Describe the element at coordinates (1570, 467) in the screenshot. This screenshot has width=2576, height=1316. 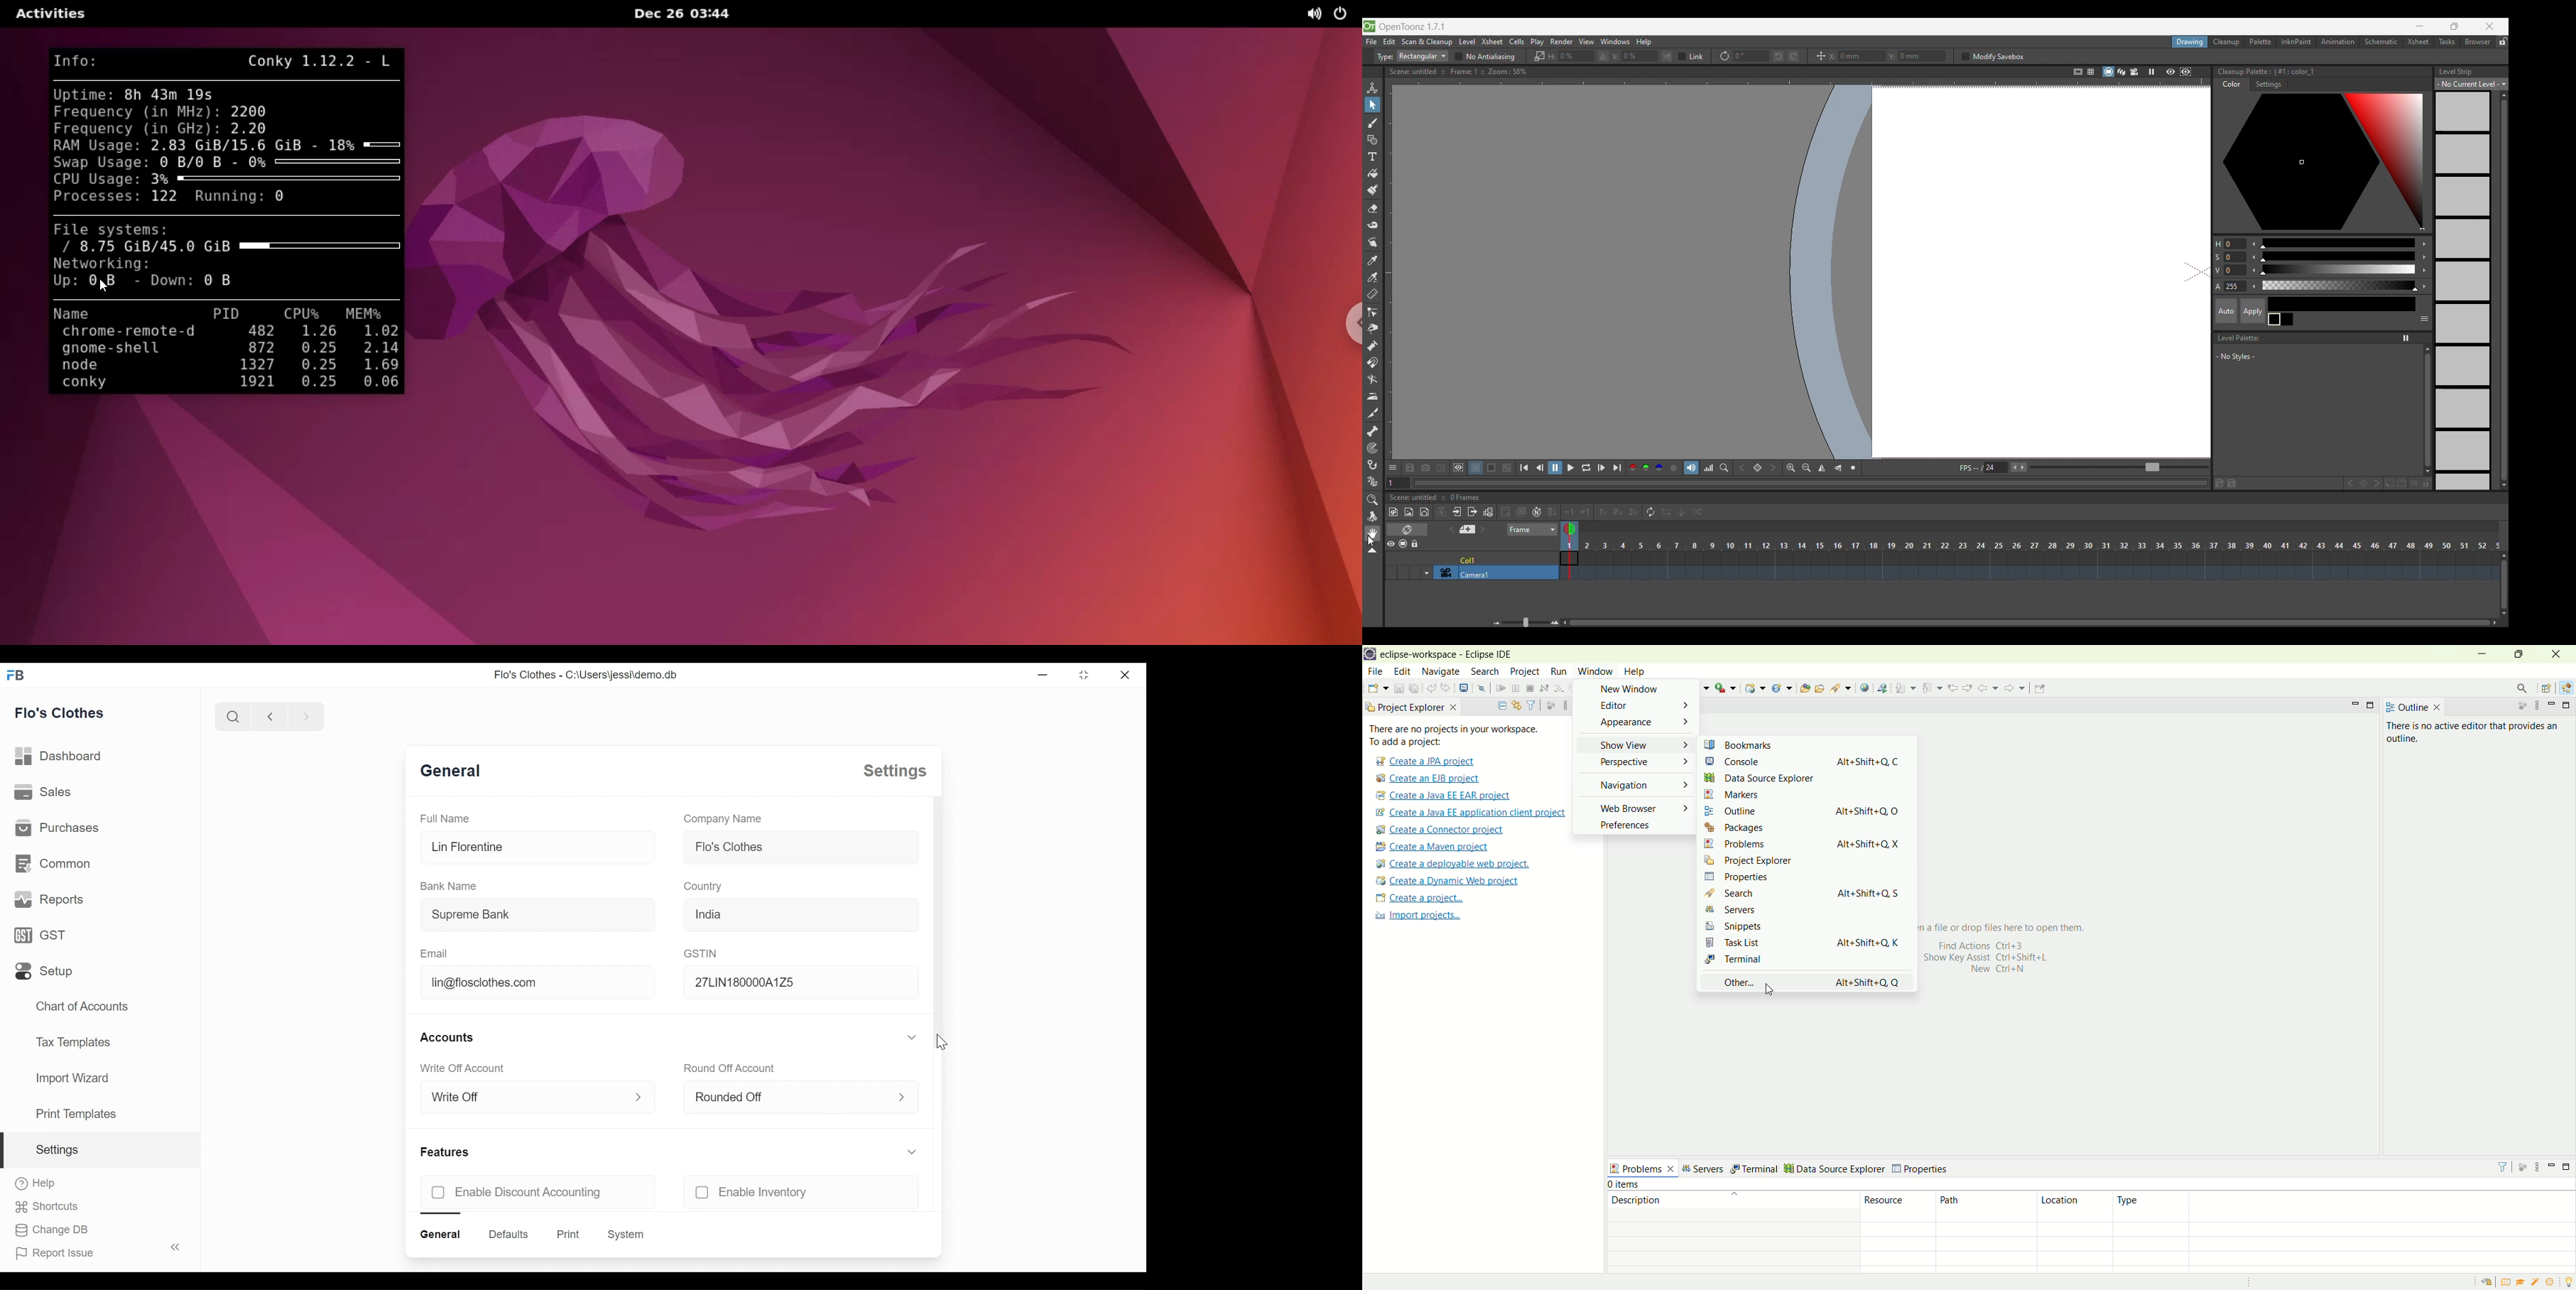
I see `Play` at that location.